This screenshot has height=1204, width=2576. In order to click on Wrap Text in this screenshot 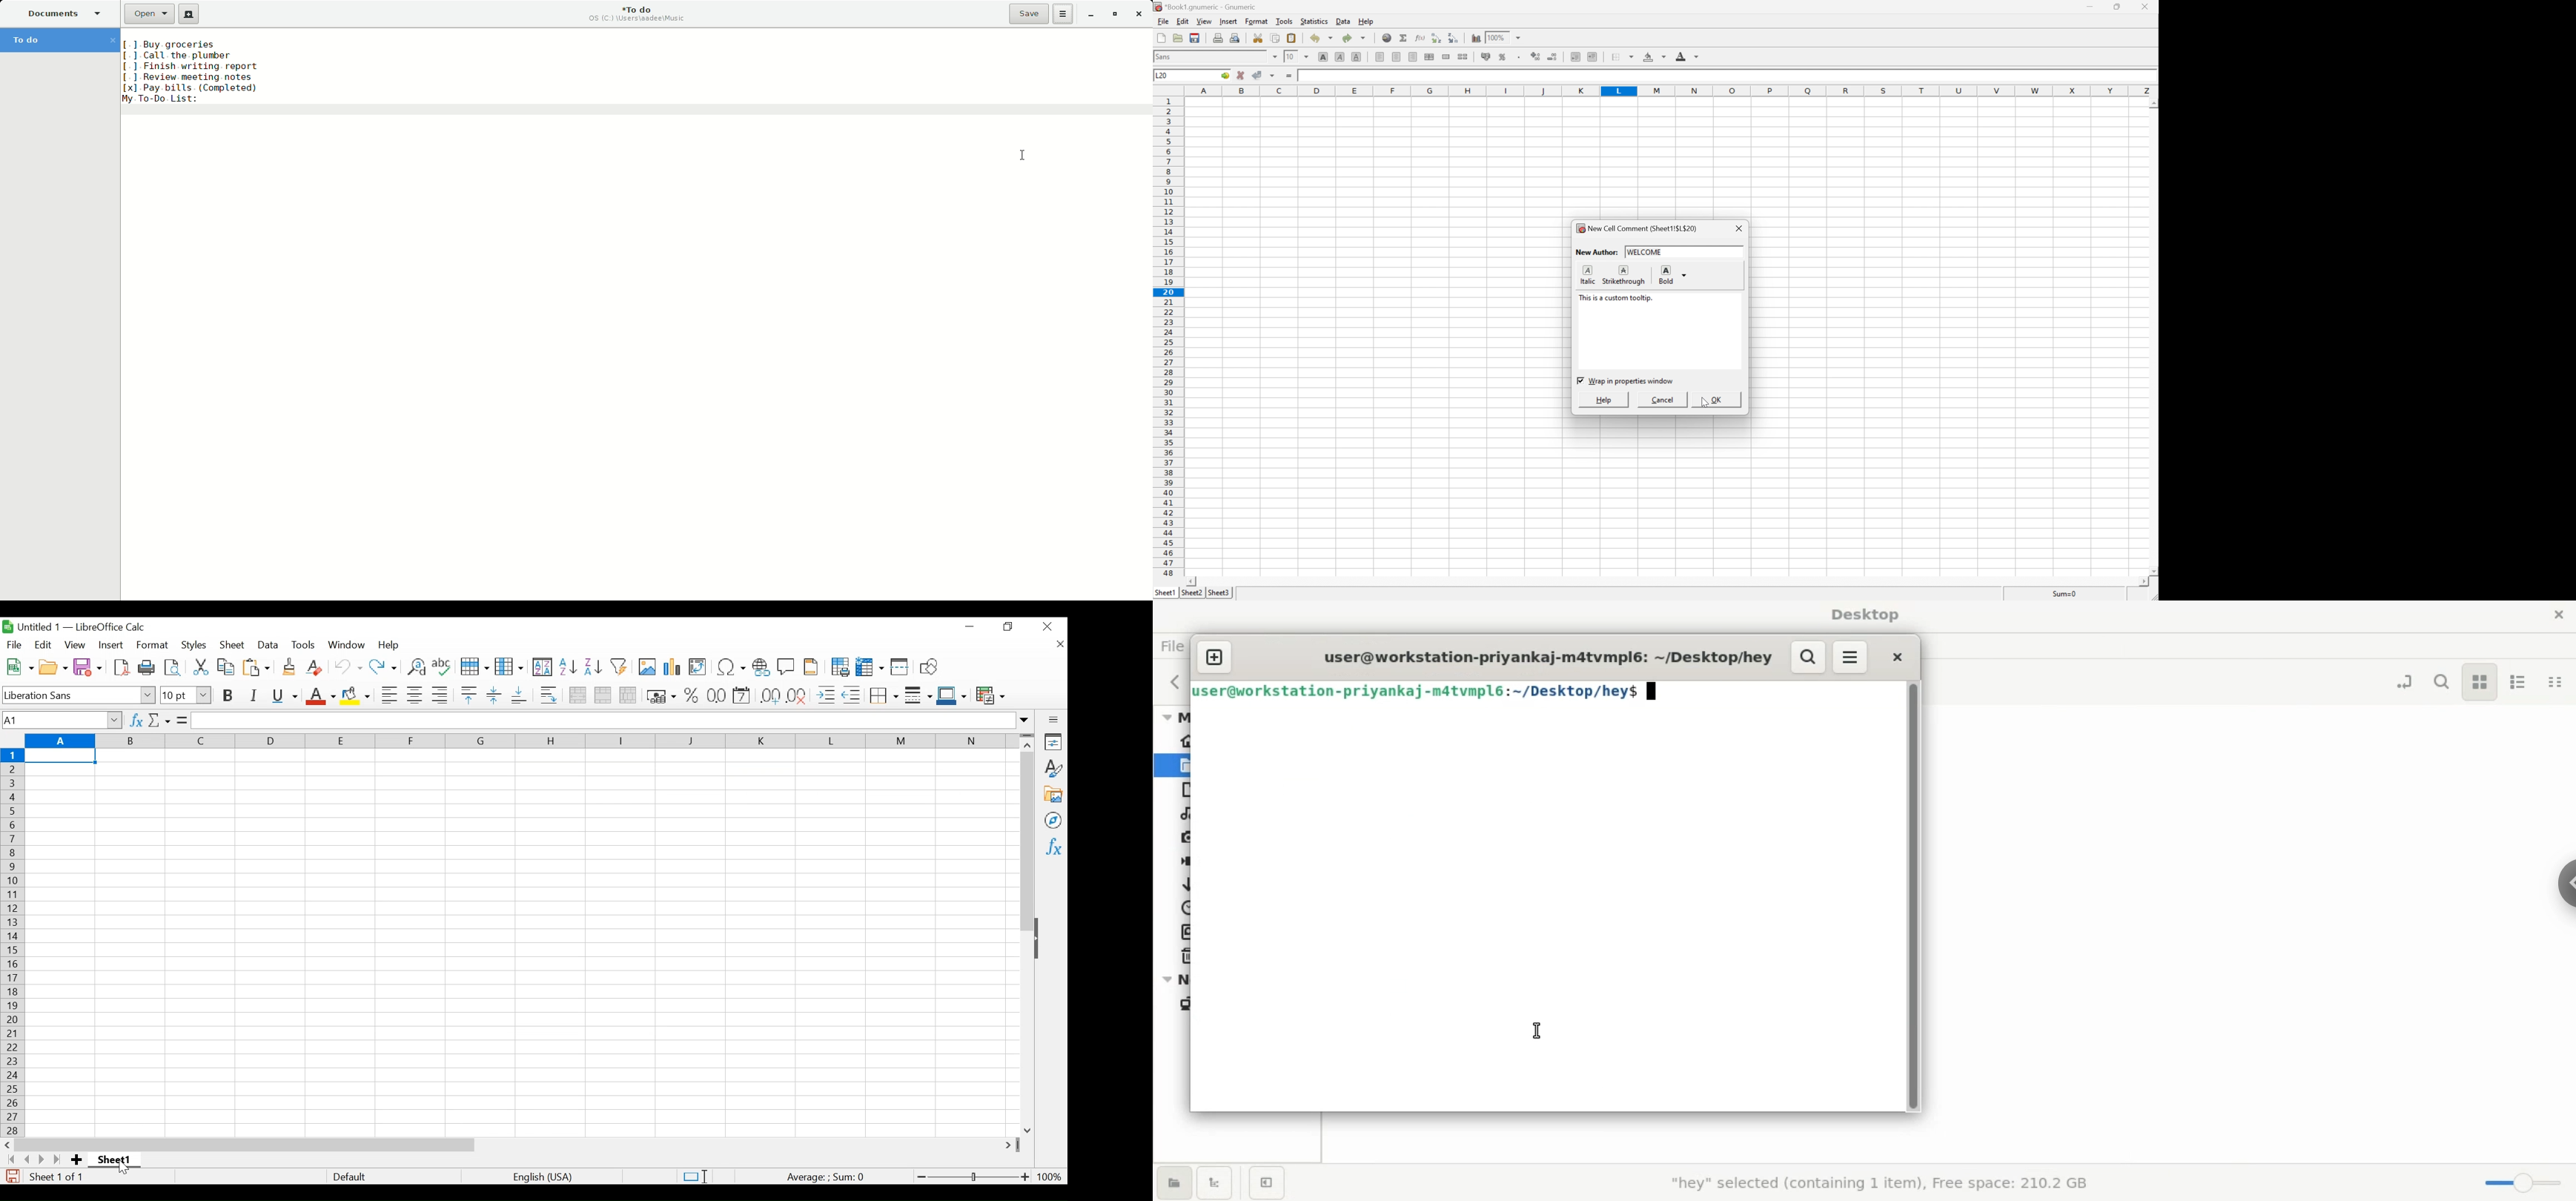, I will do `click(548, 695)`.